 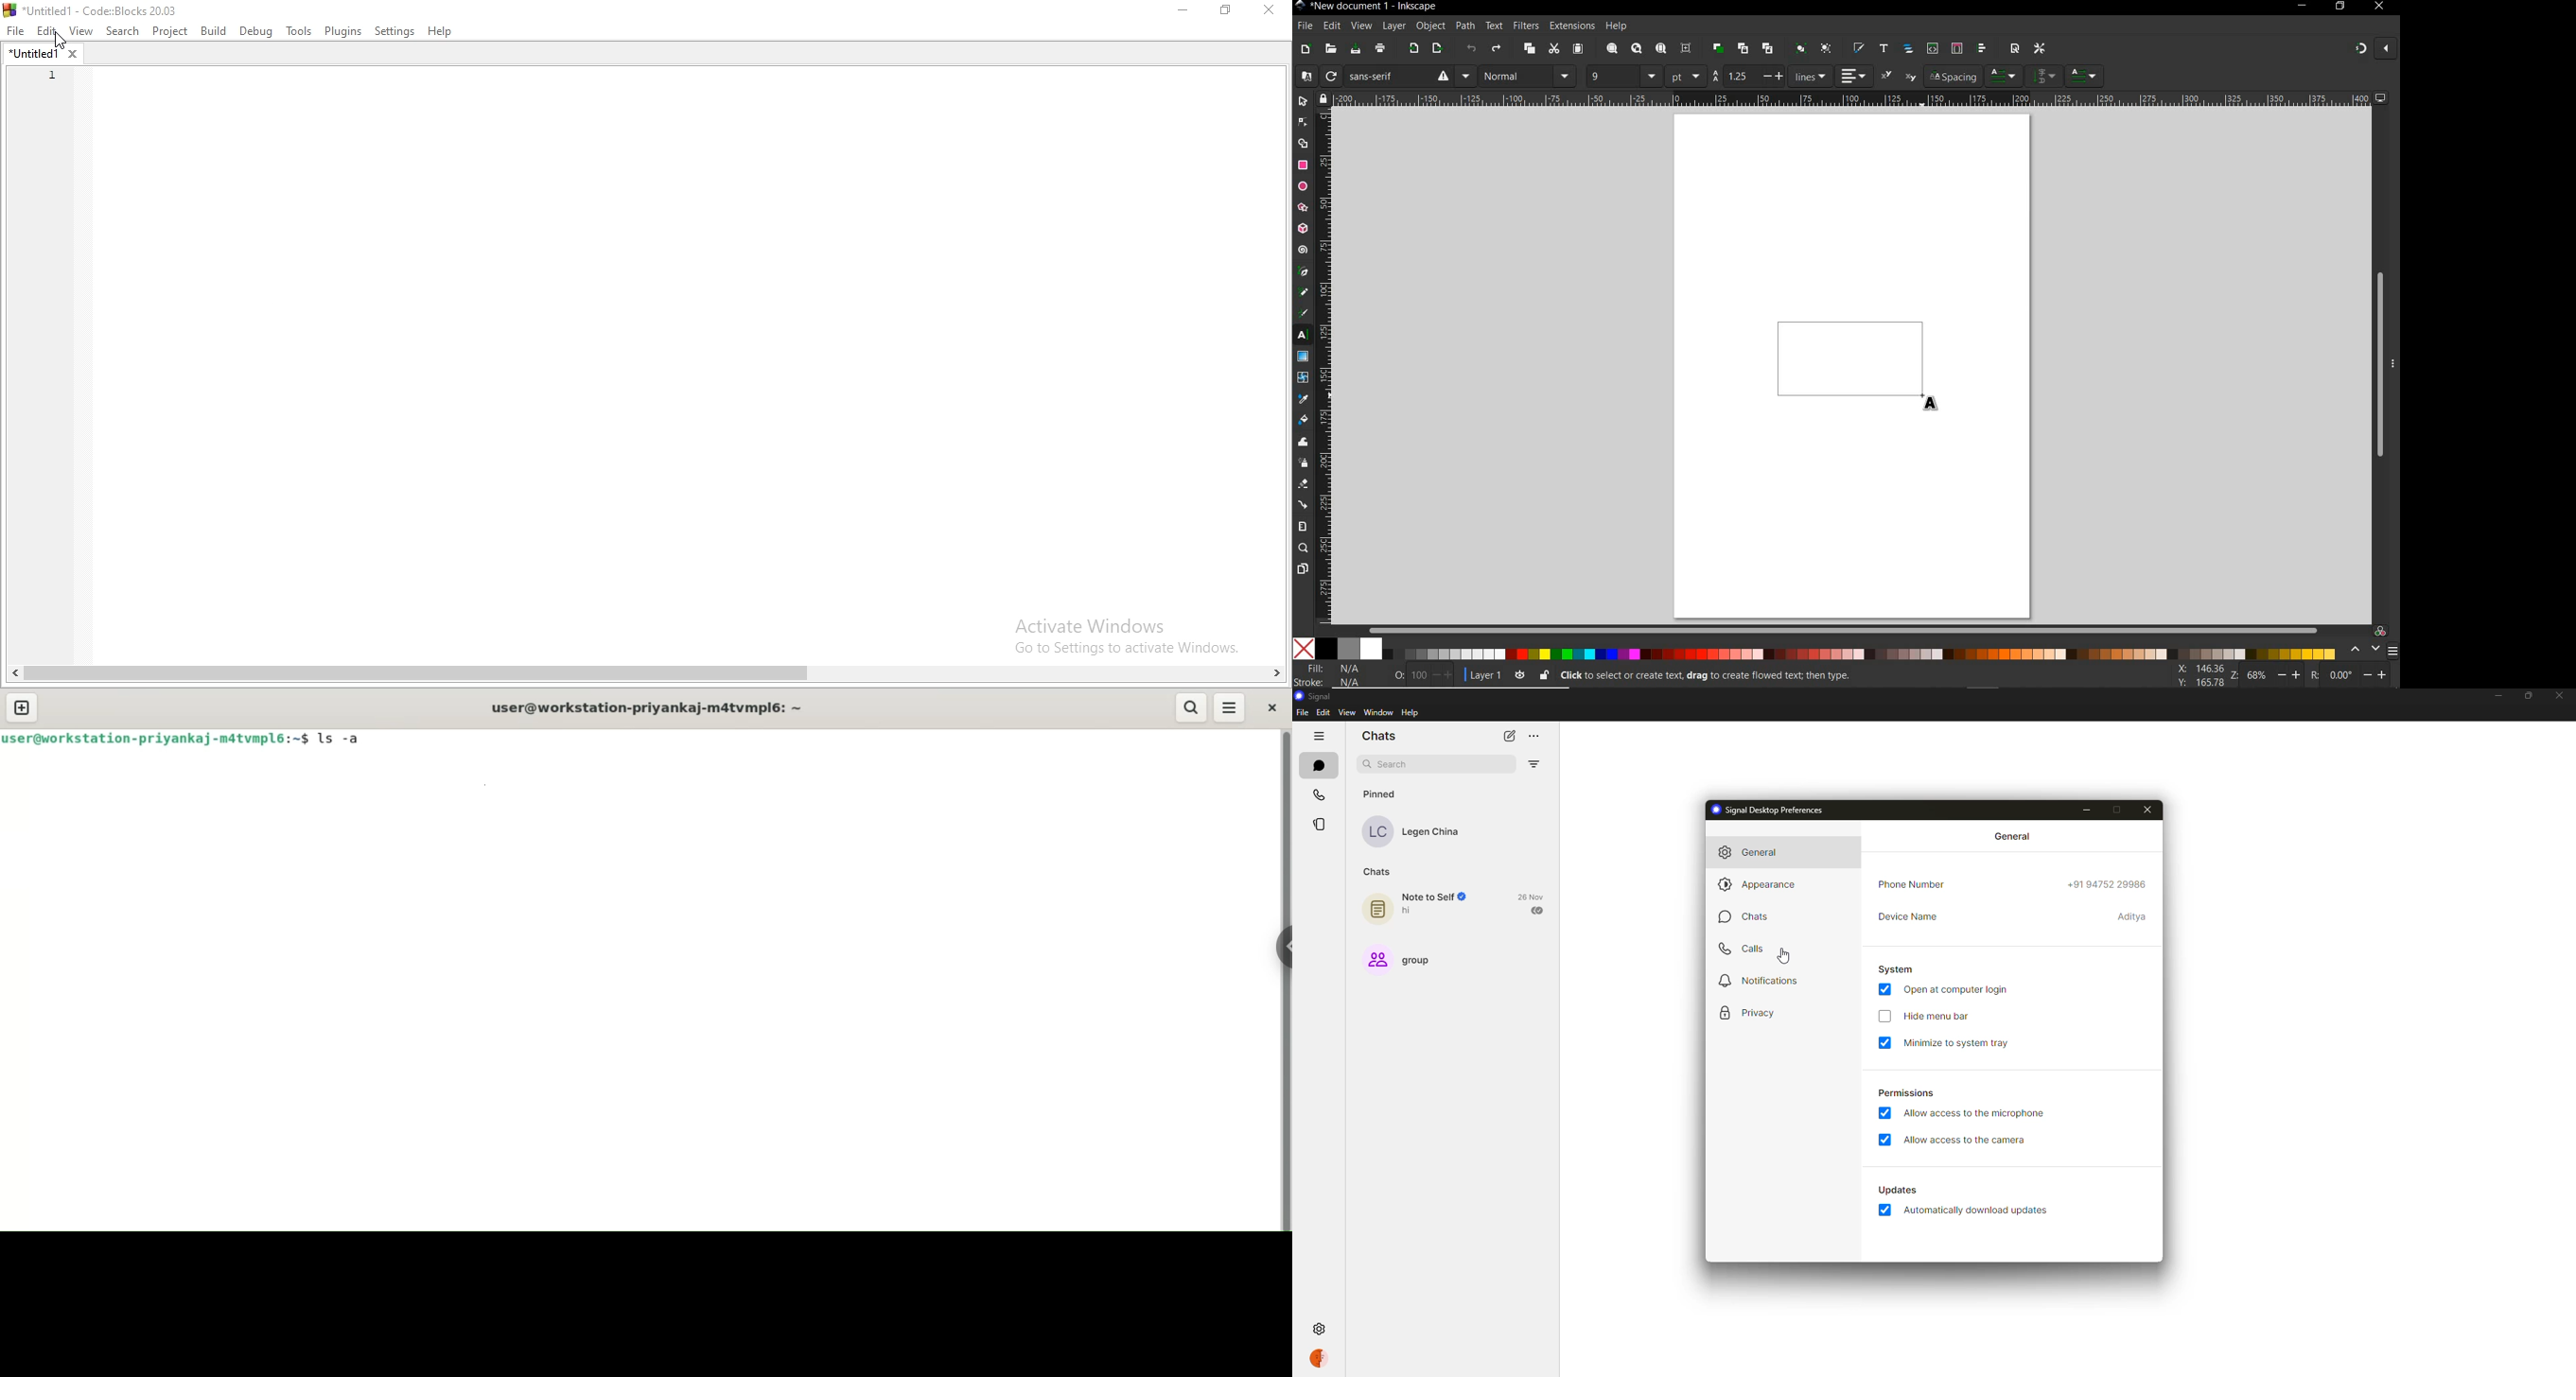 What do you see at coordinates (55, 77) in the screenshot?
I see `1` at bounding box center [55, 77].